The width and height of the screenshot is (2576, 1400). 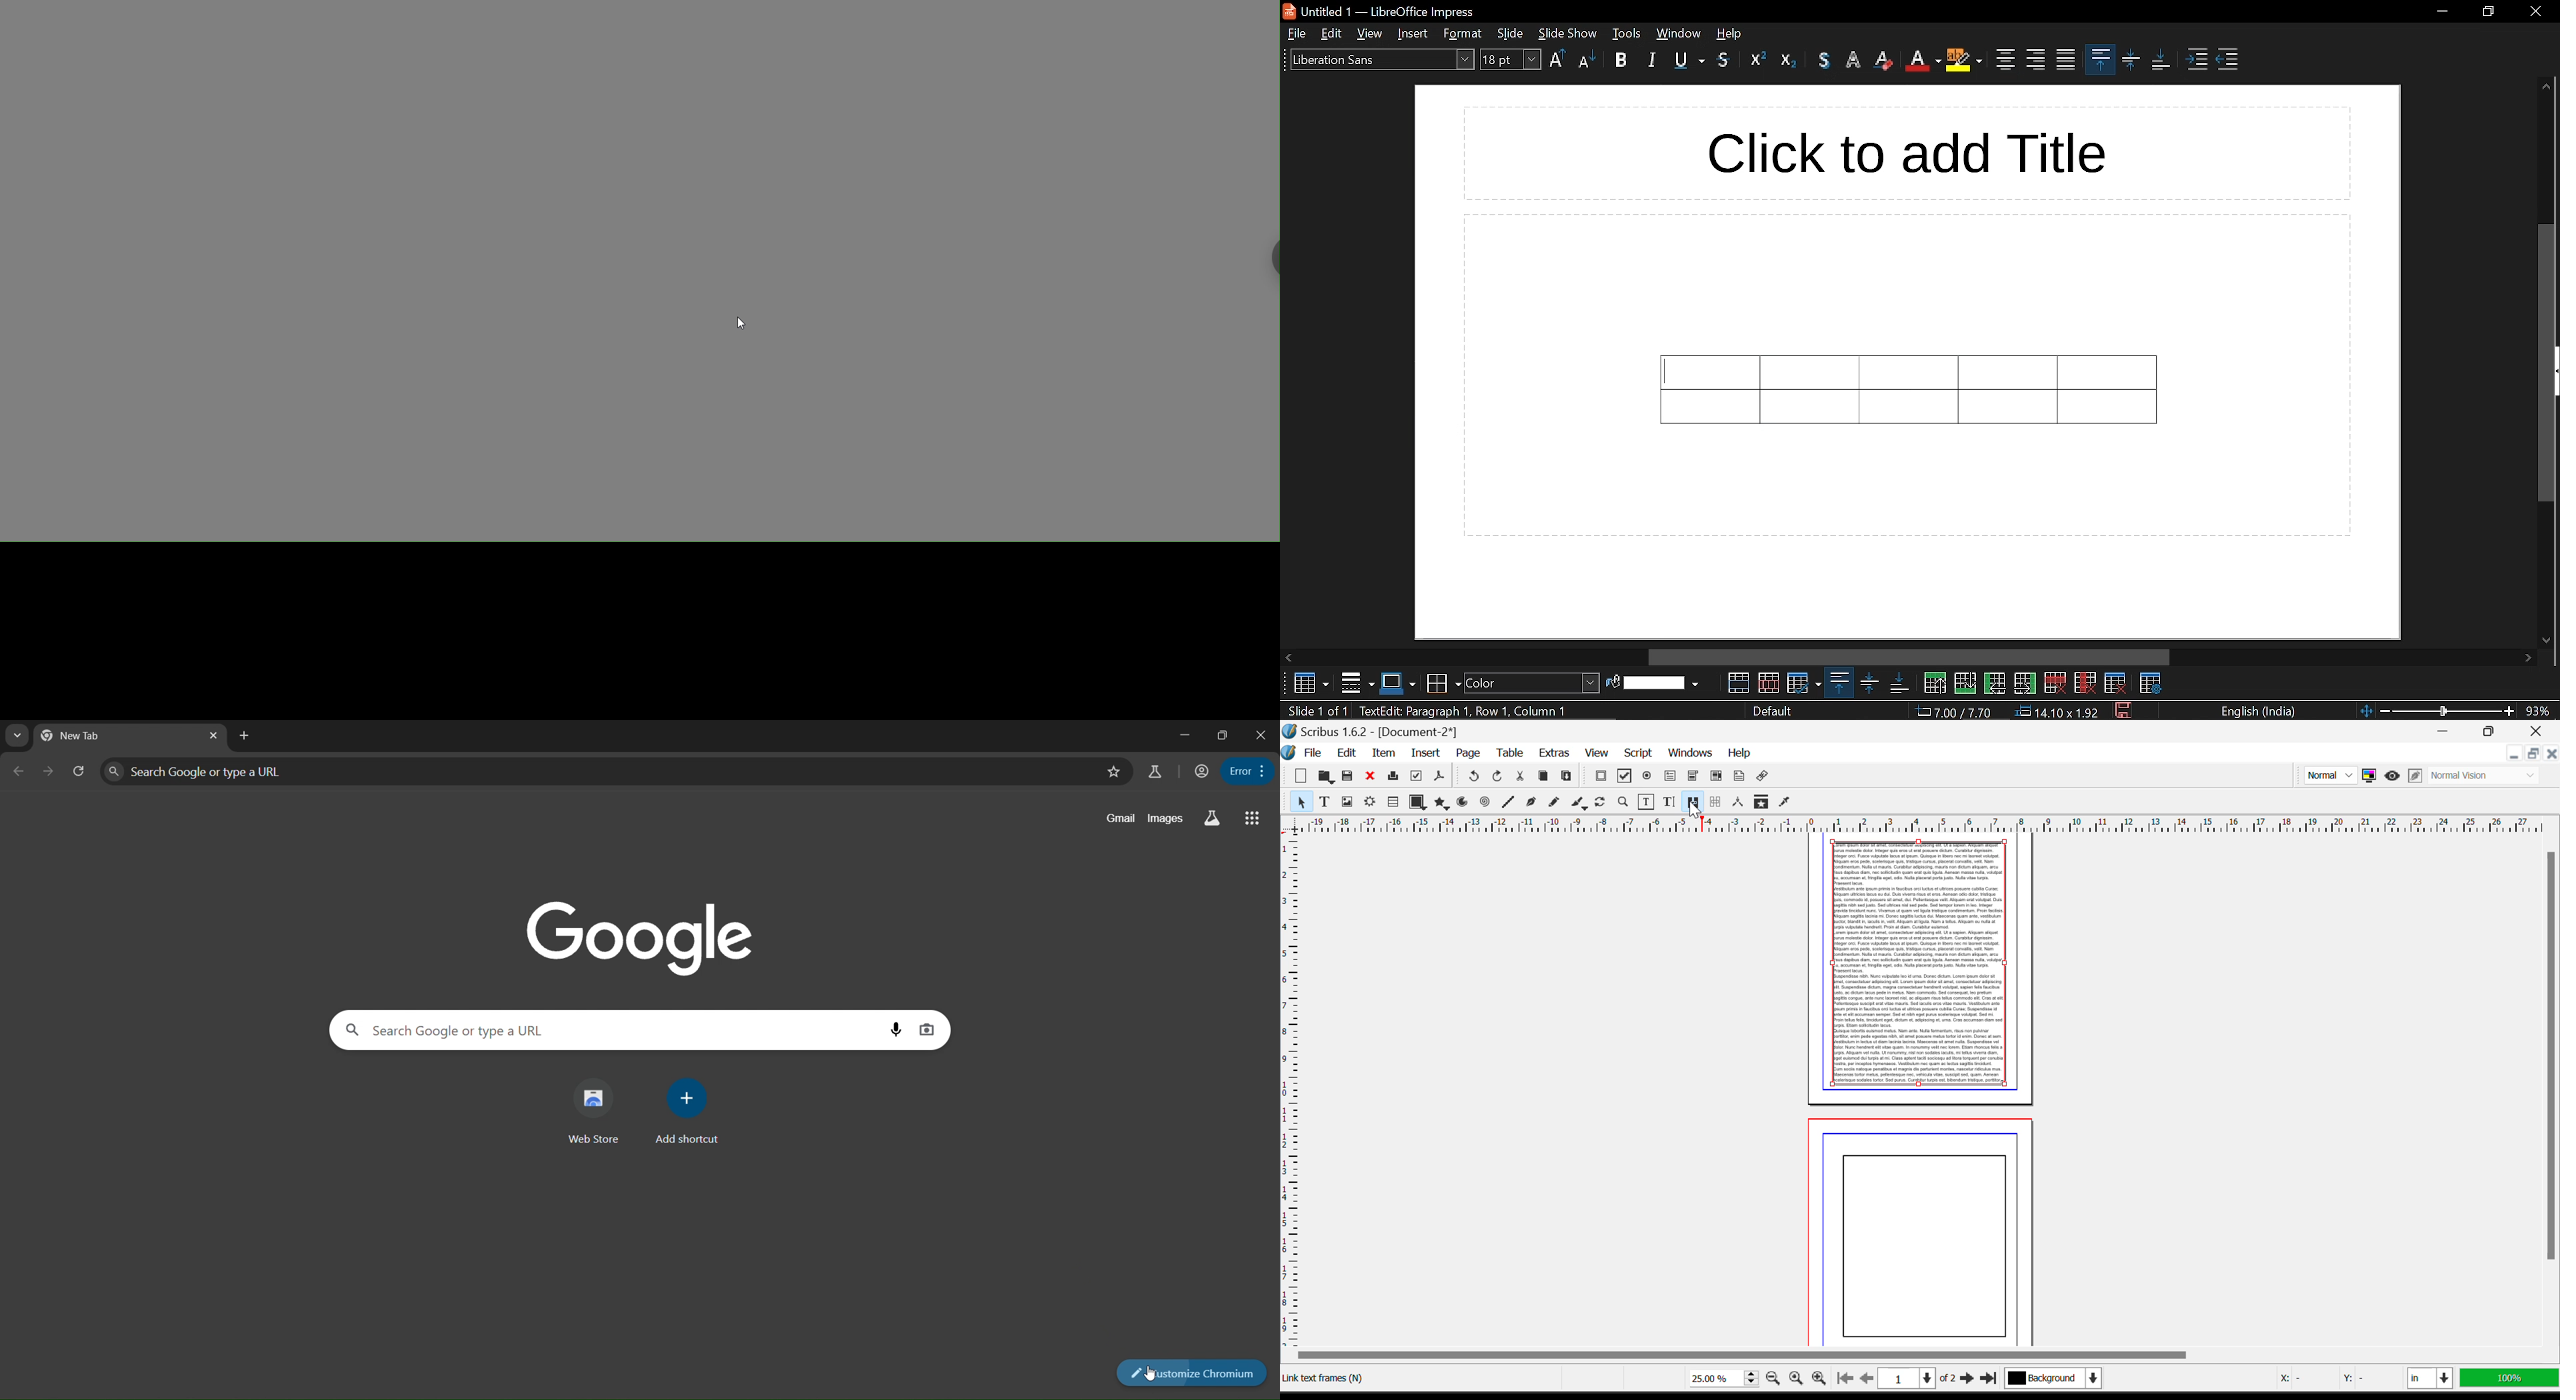 What do you see at coordinates (2555, 372) in the screenshot?
I see `expand sidebar` at bounding box center [2555, 372].